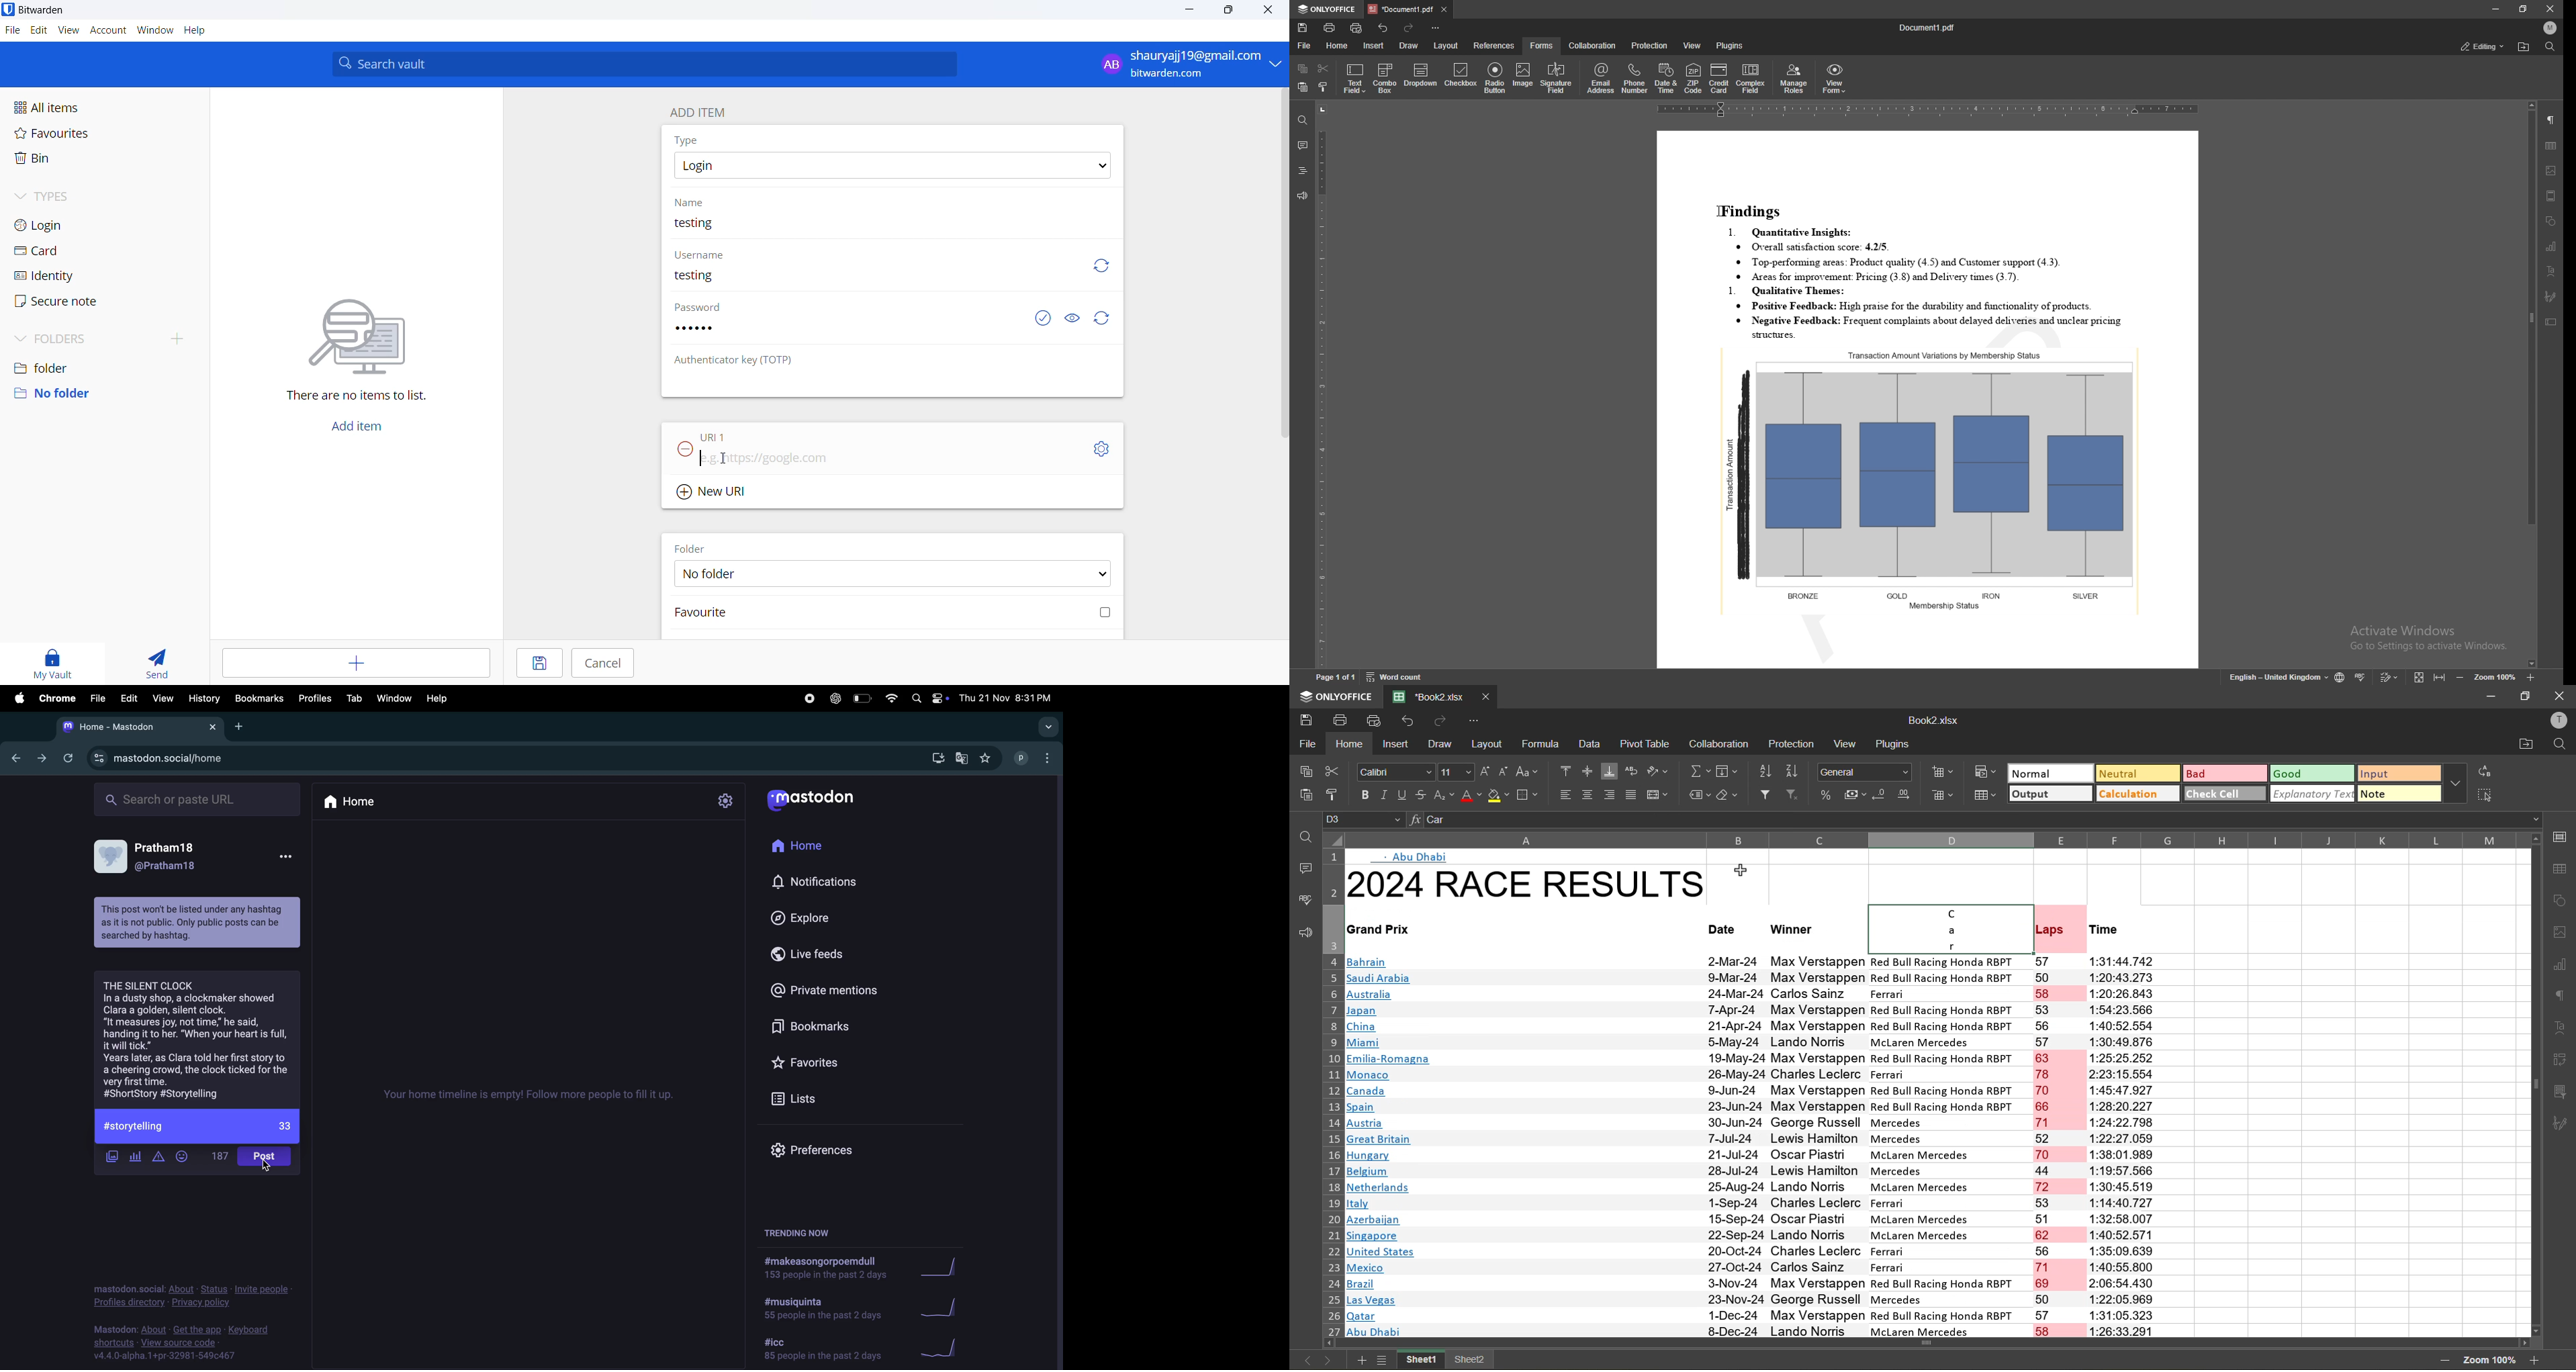 The height and width of the screenshot is (1372, 2576). Describe the element at coordinates (107, 336) in the screenshot. I see `folders` at that location.